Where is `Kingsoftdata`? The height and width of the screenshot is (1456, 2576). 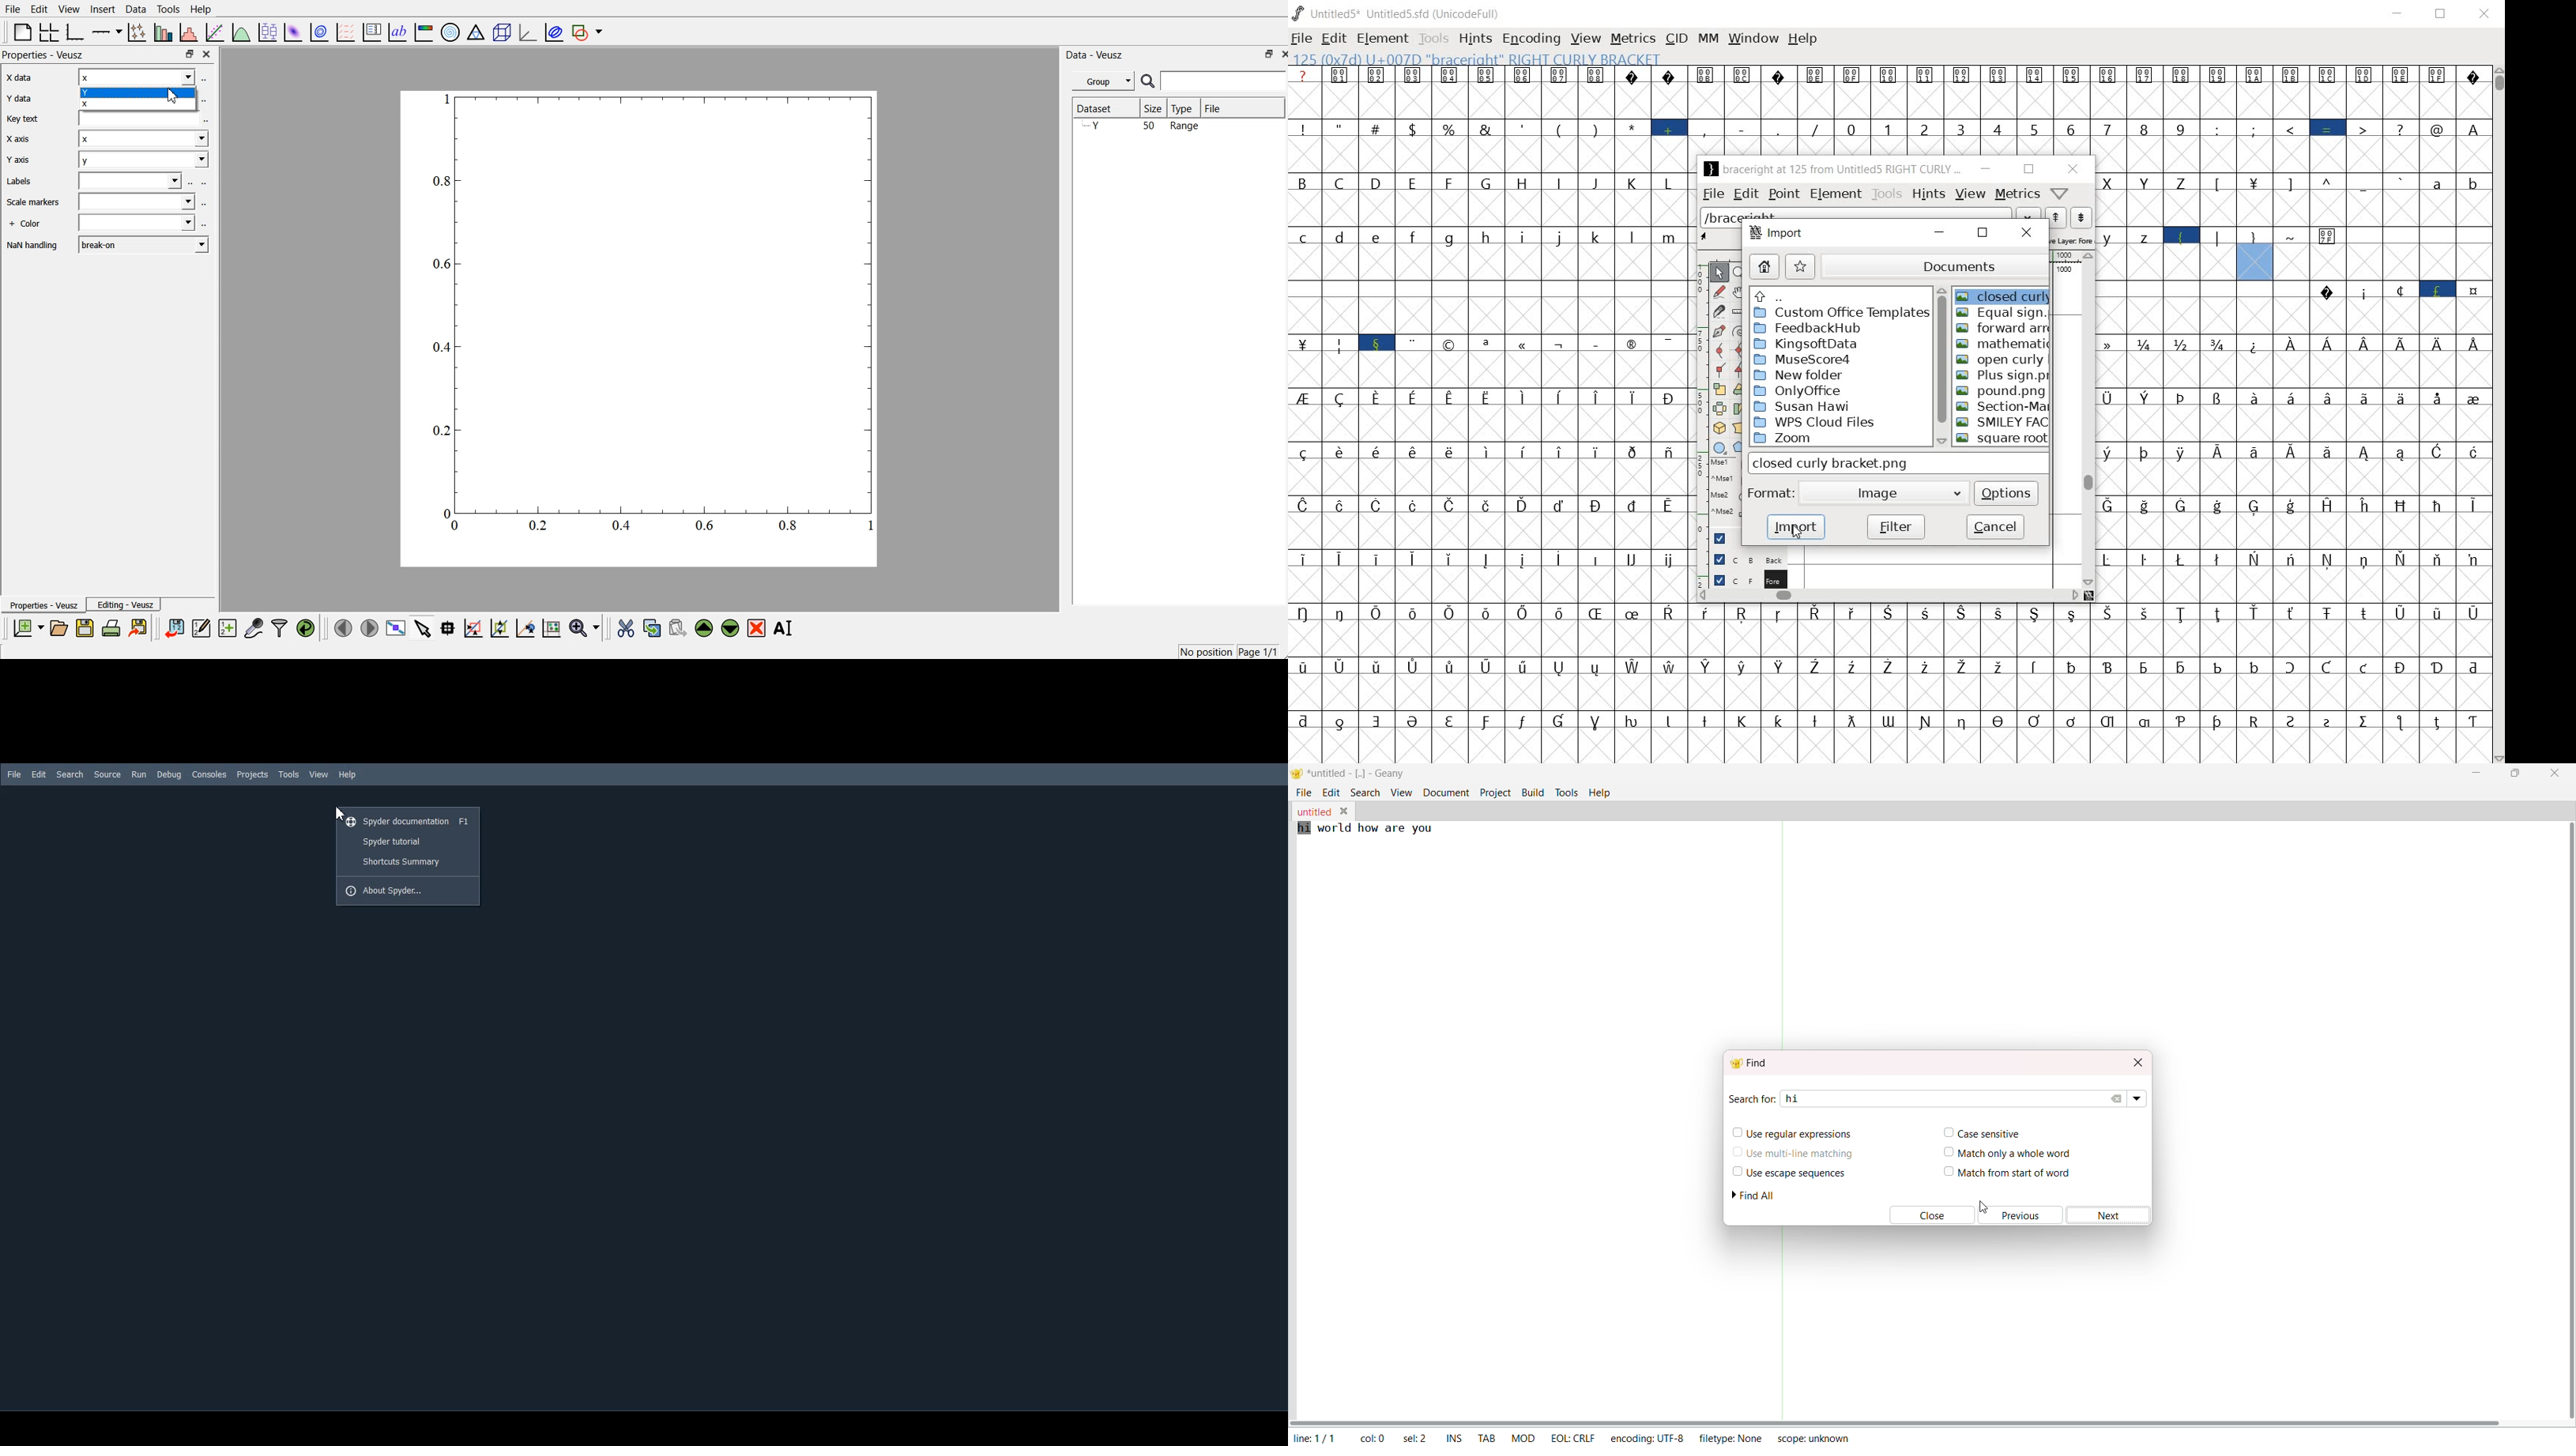
Kingsoftdata is located at coordinates (1806, 344).